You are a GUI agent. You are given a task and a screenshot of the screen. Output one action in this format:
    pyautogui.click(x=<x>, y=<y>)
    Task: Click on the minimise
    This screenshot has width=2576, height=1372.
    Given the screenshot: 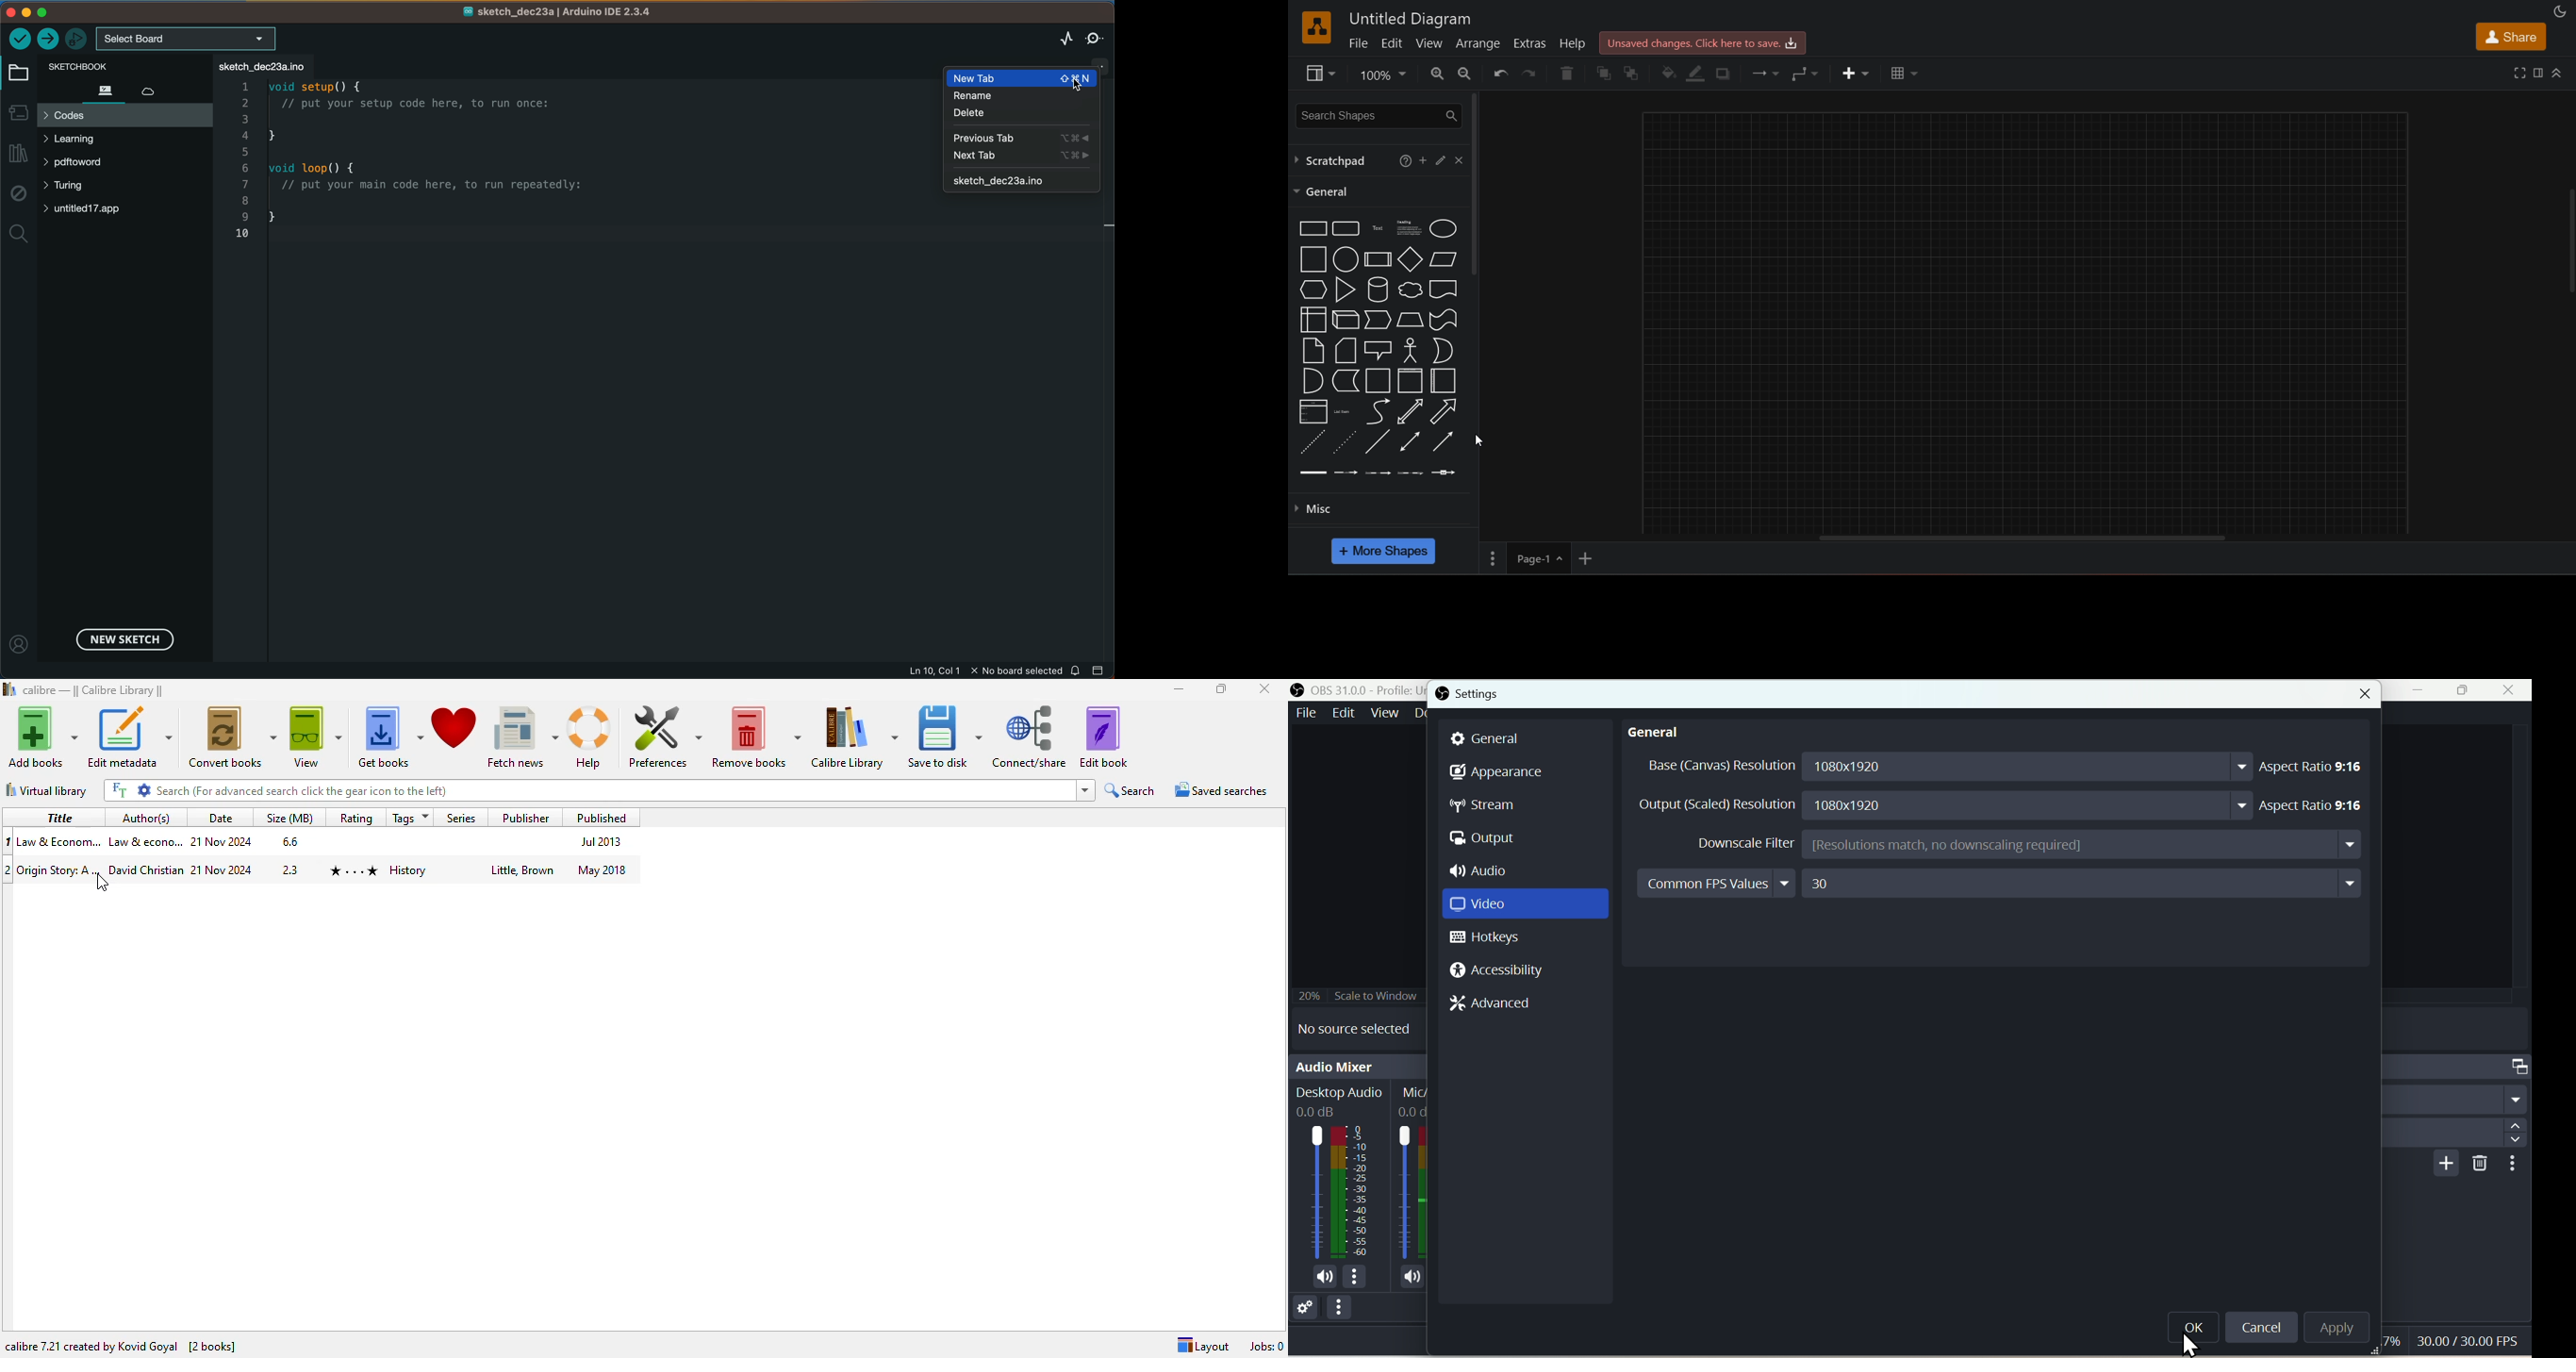 What is the action you would take?
    pyautogui.click(x=2422, y=692)
    